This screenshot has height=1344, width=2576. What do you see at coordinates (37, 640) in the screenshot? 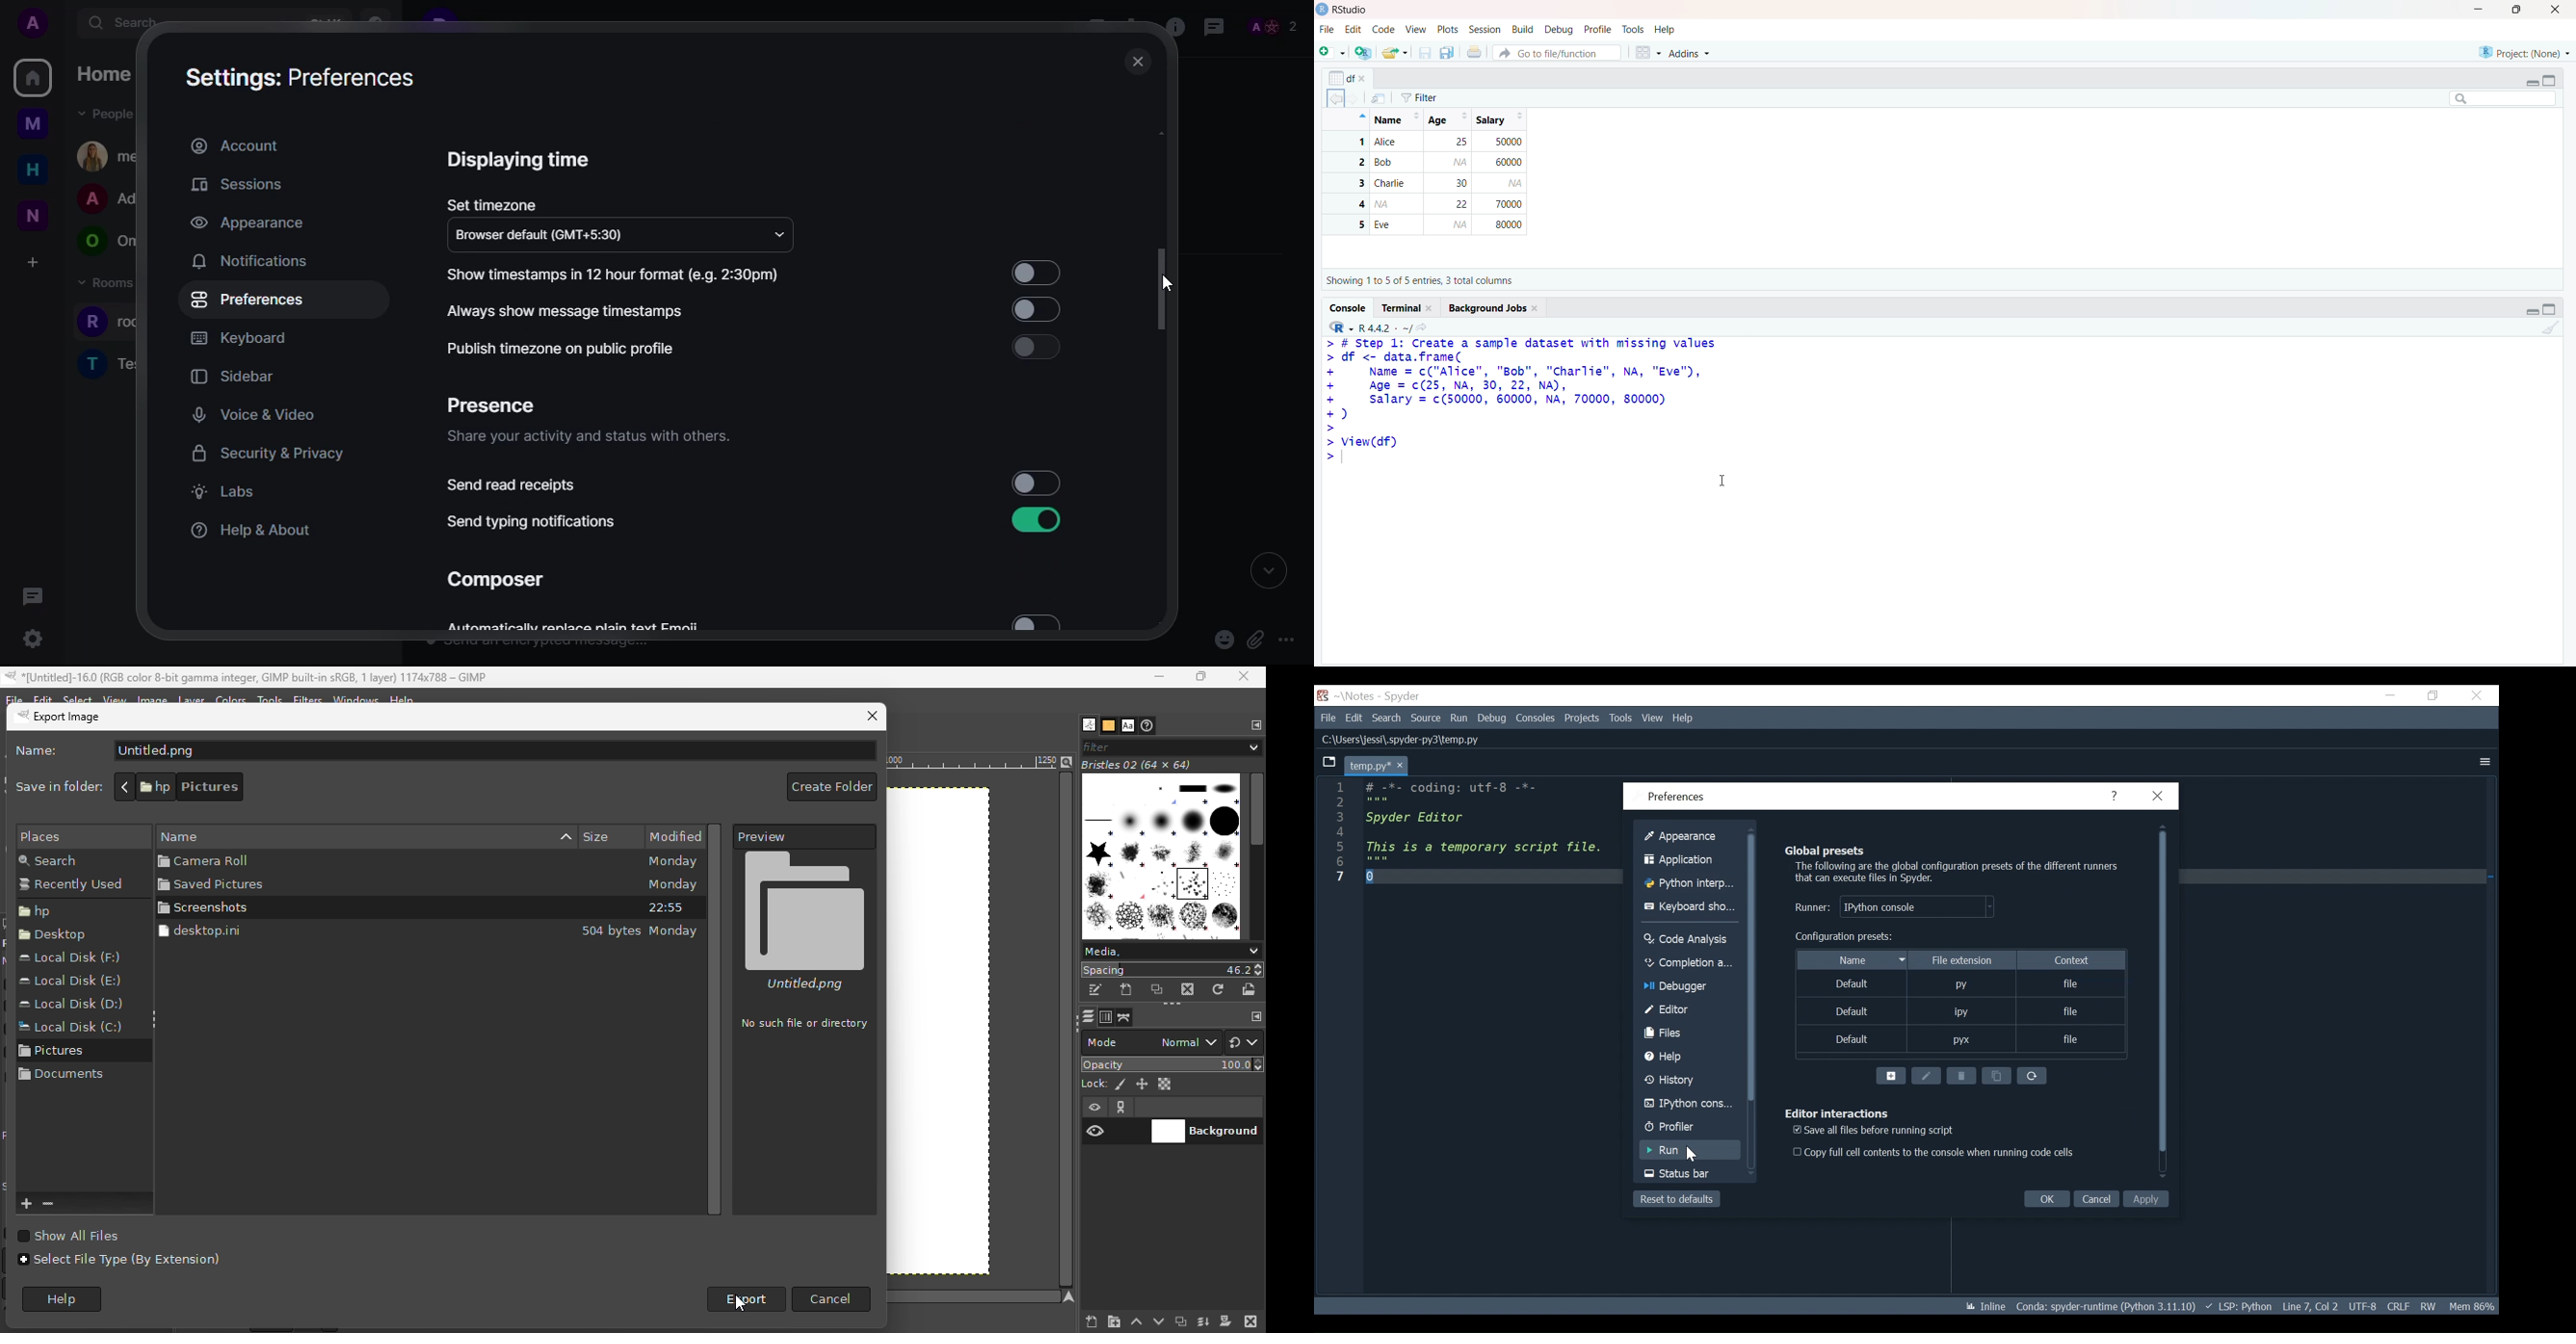
I see `Settings` at bounding box center [37, 640].